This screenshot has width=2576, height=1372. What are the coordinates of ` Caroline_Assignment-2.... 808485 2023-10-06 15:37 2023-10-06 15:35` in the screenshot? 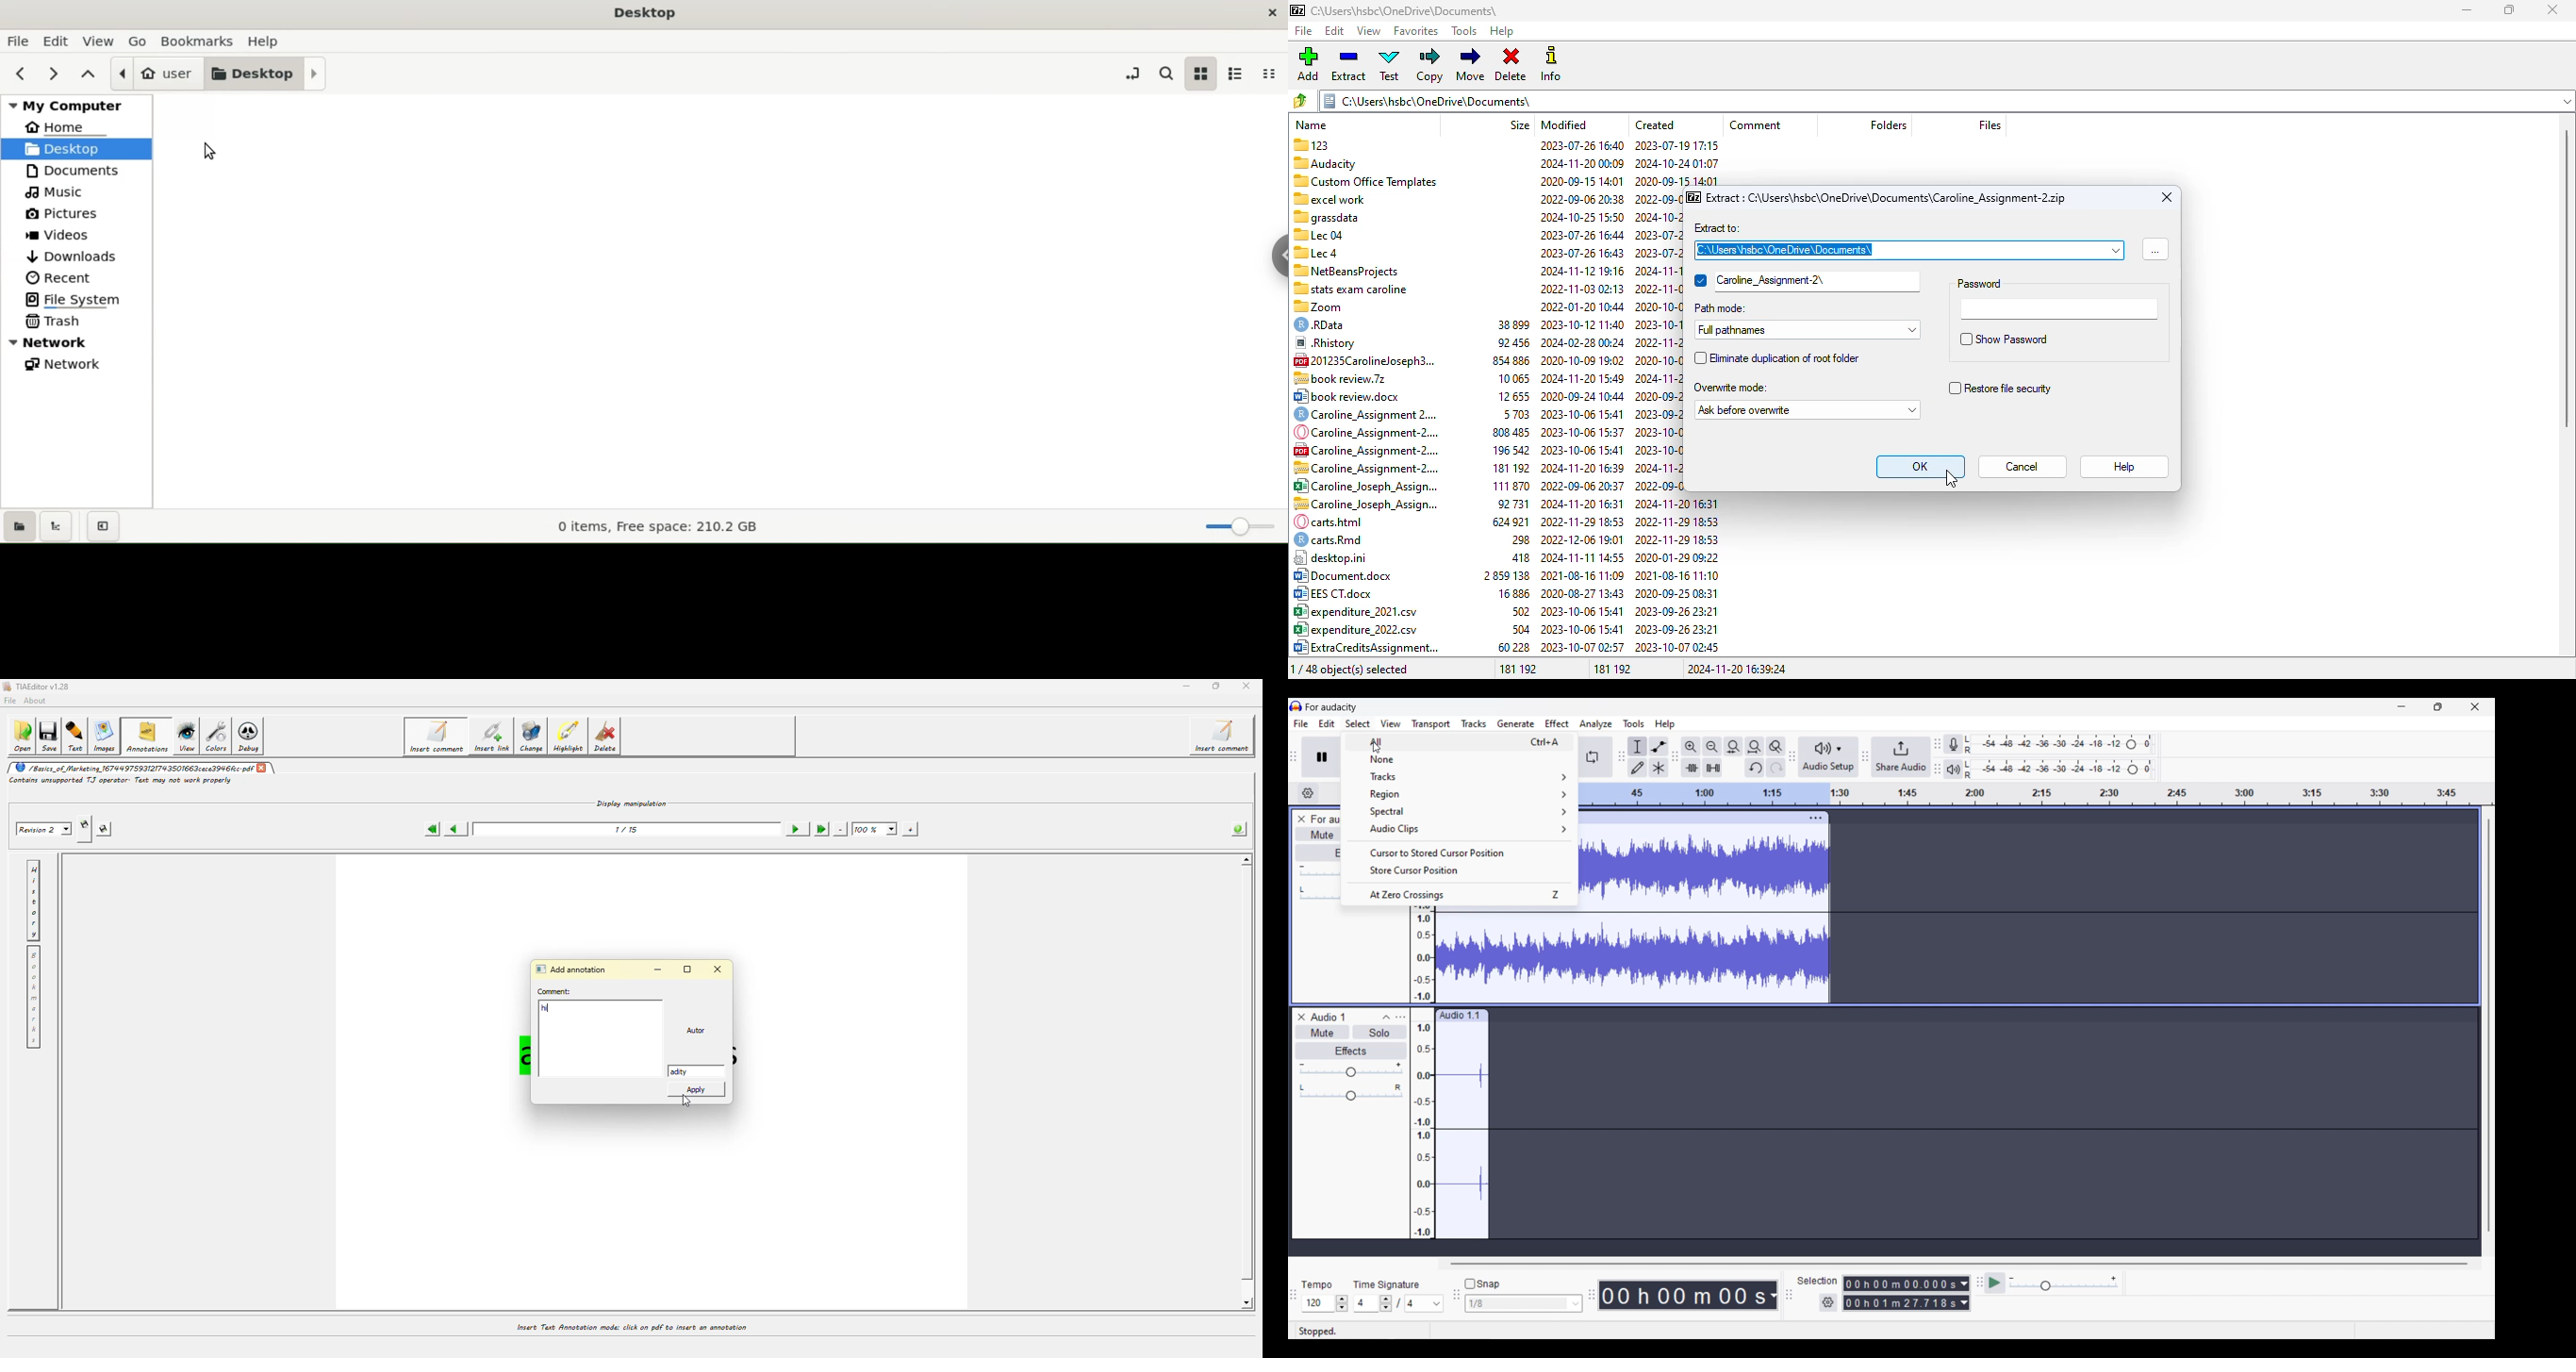 It's located at (1507, 432).